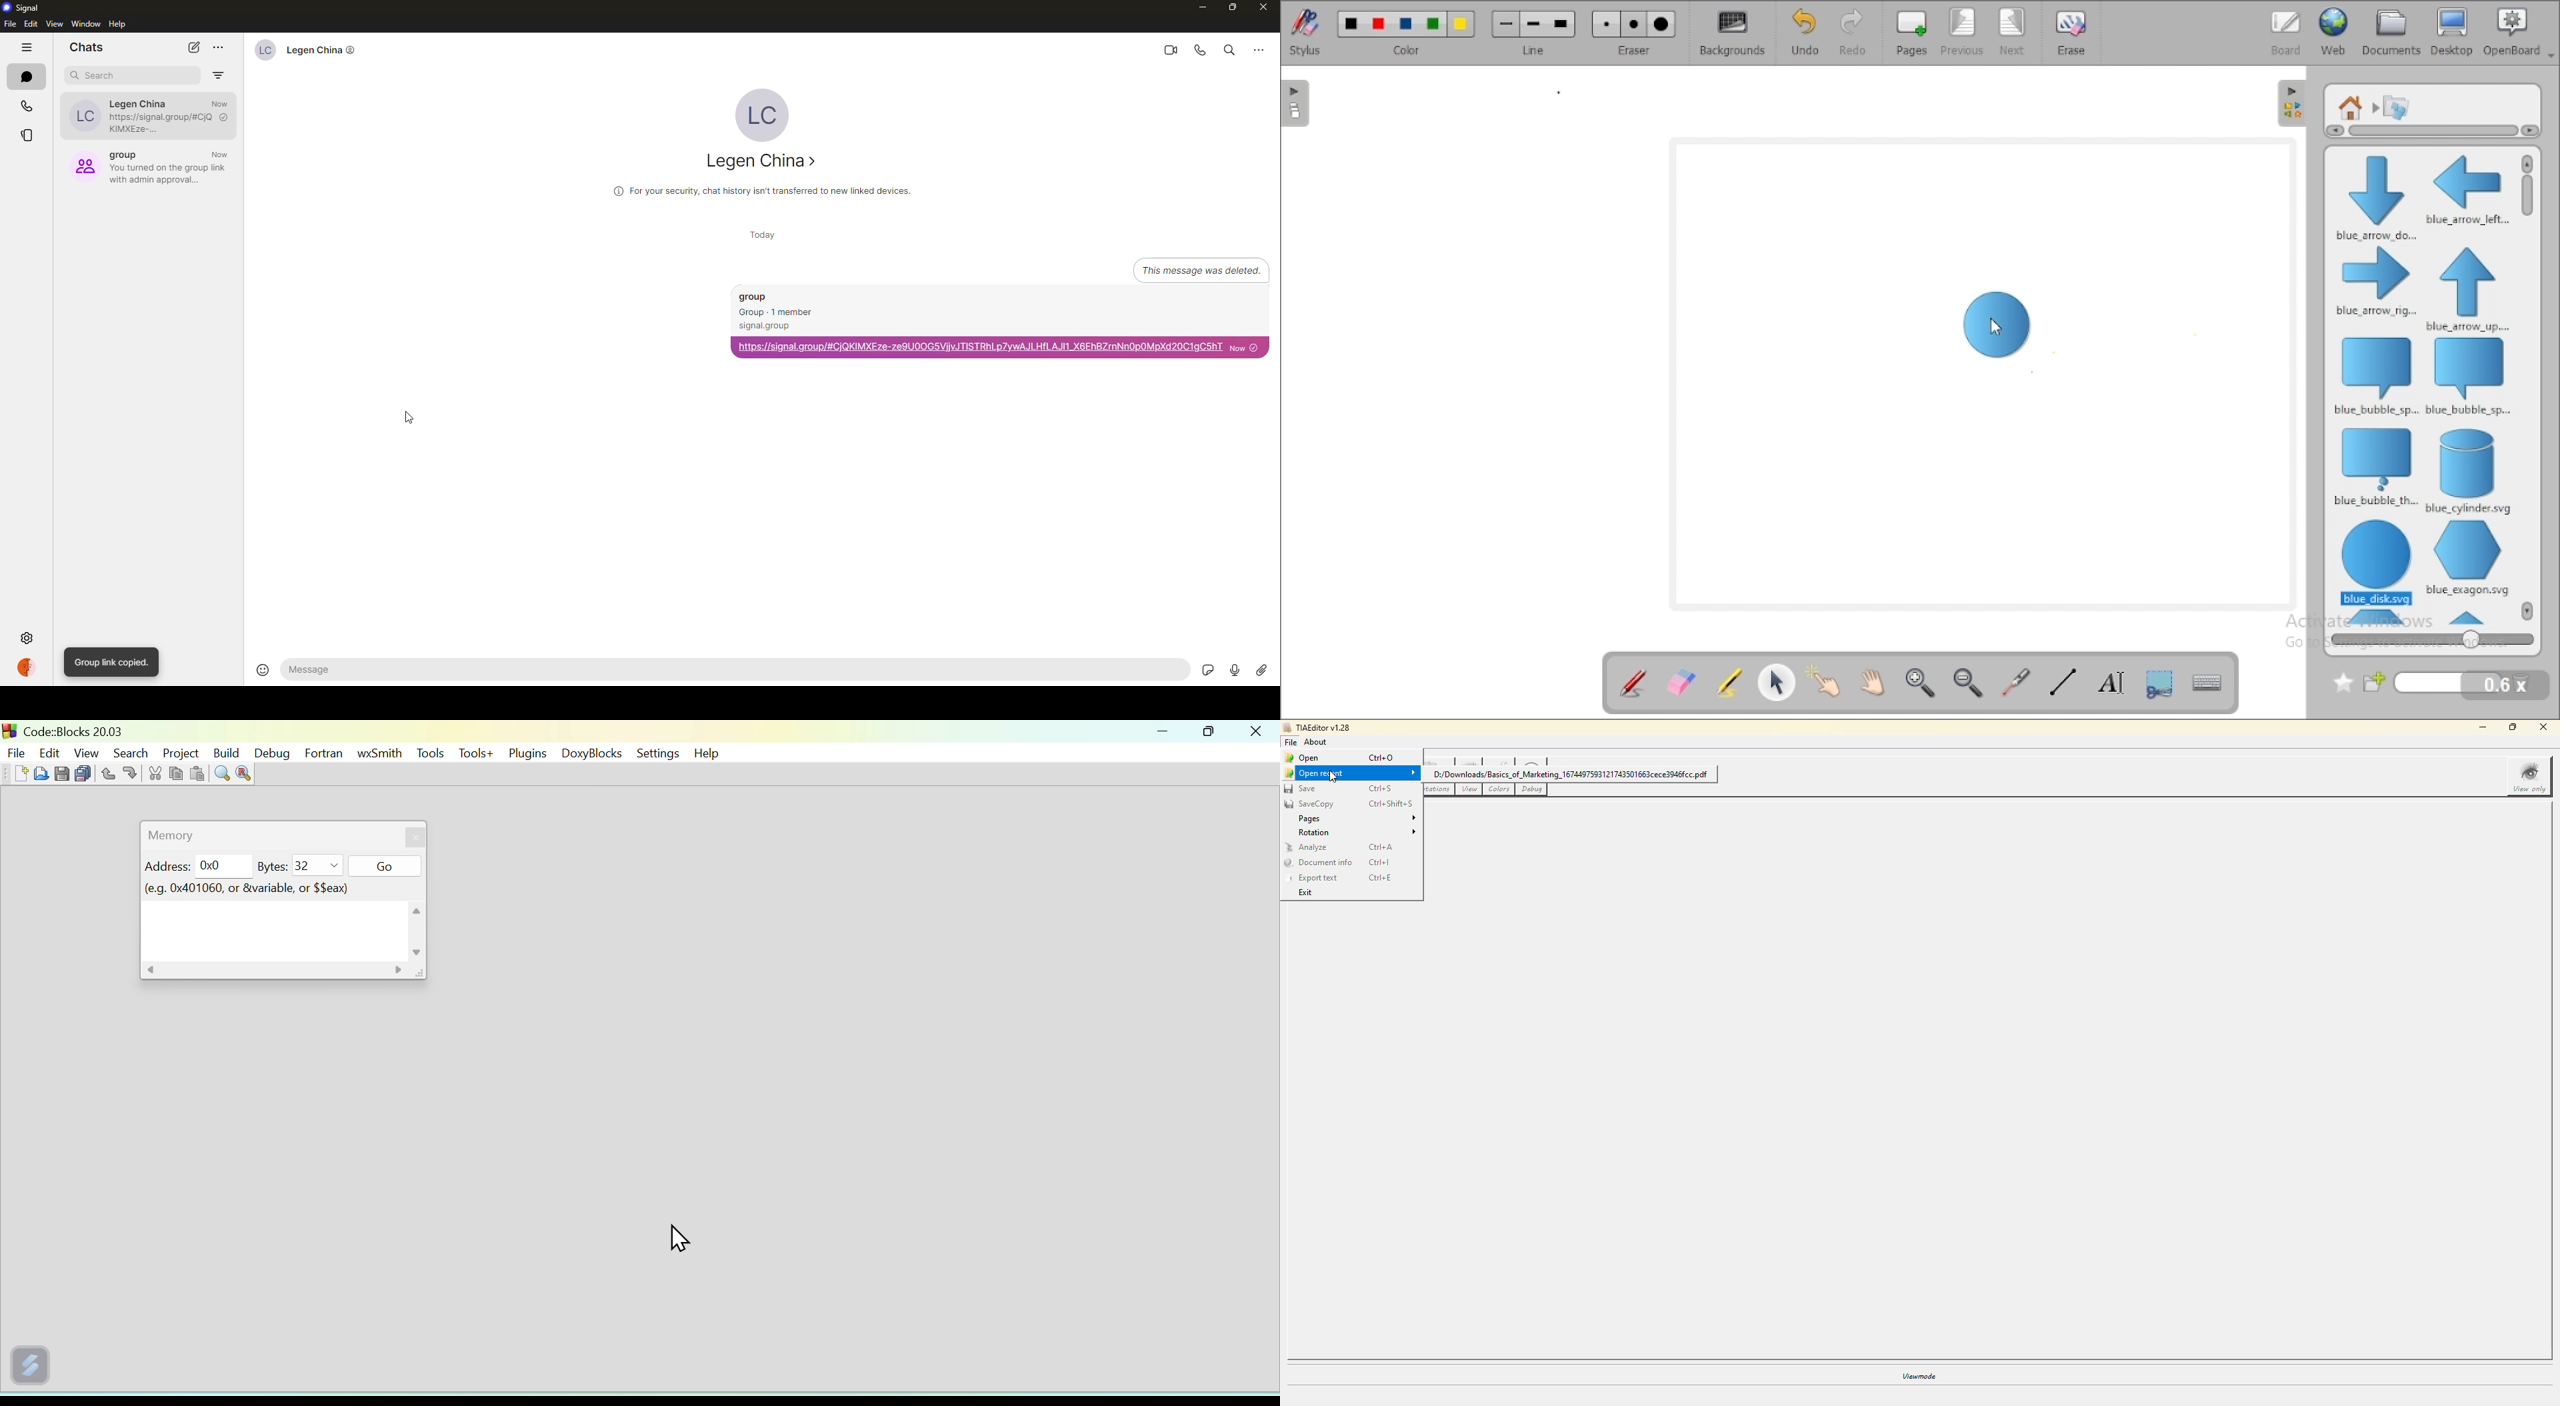 This screenshot has height=1428, width=2576. What do you see at coordinates (1261, 667) in the screenshot?
I see `attach` at bounding box center [1261, 667].